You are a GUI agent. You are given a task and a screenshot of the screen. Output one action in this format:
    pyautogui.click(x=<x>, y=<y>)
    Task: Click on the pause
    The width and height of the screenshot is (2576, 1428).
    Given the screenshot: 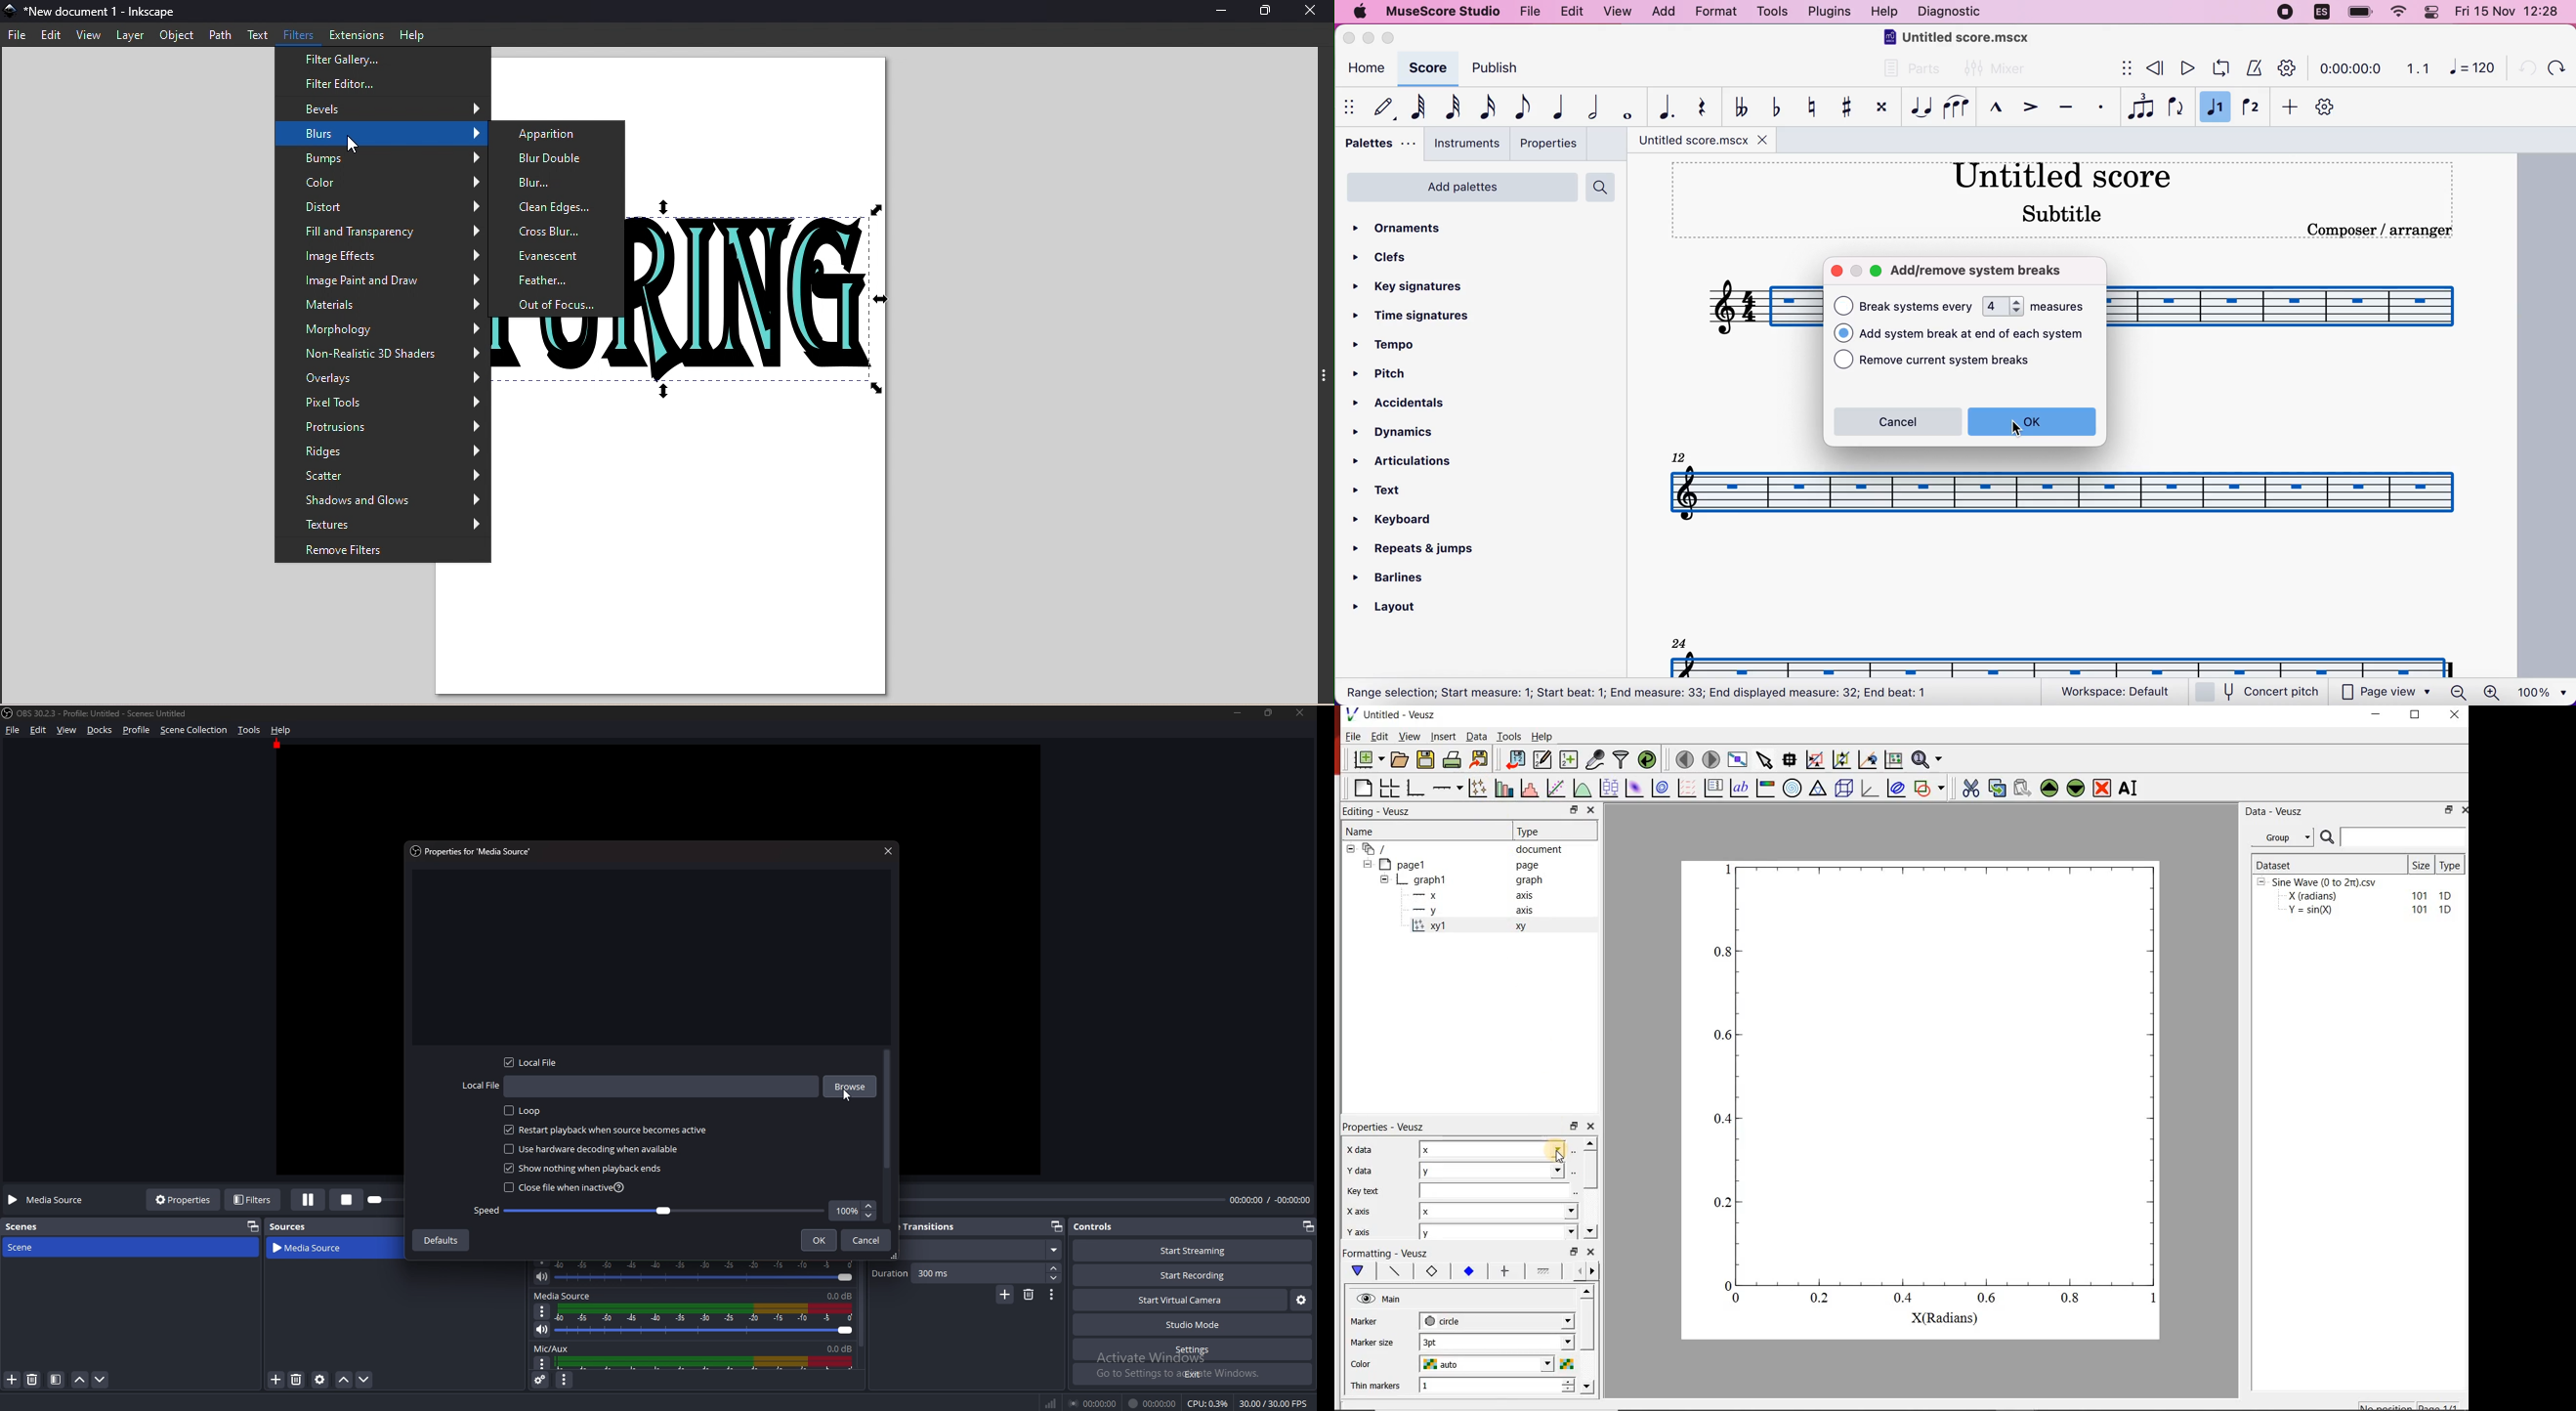 What is the action you would take?
    pyautogui.click(x=309, y=1200)
    